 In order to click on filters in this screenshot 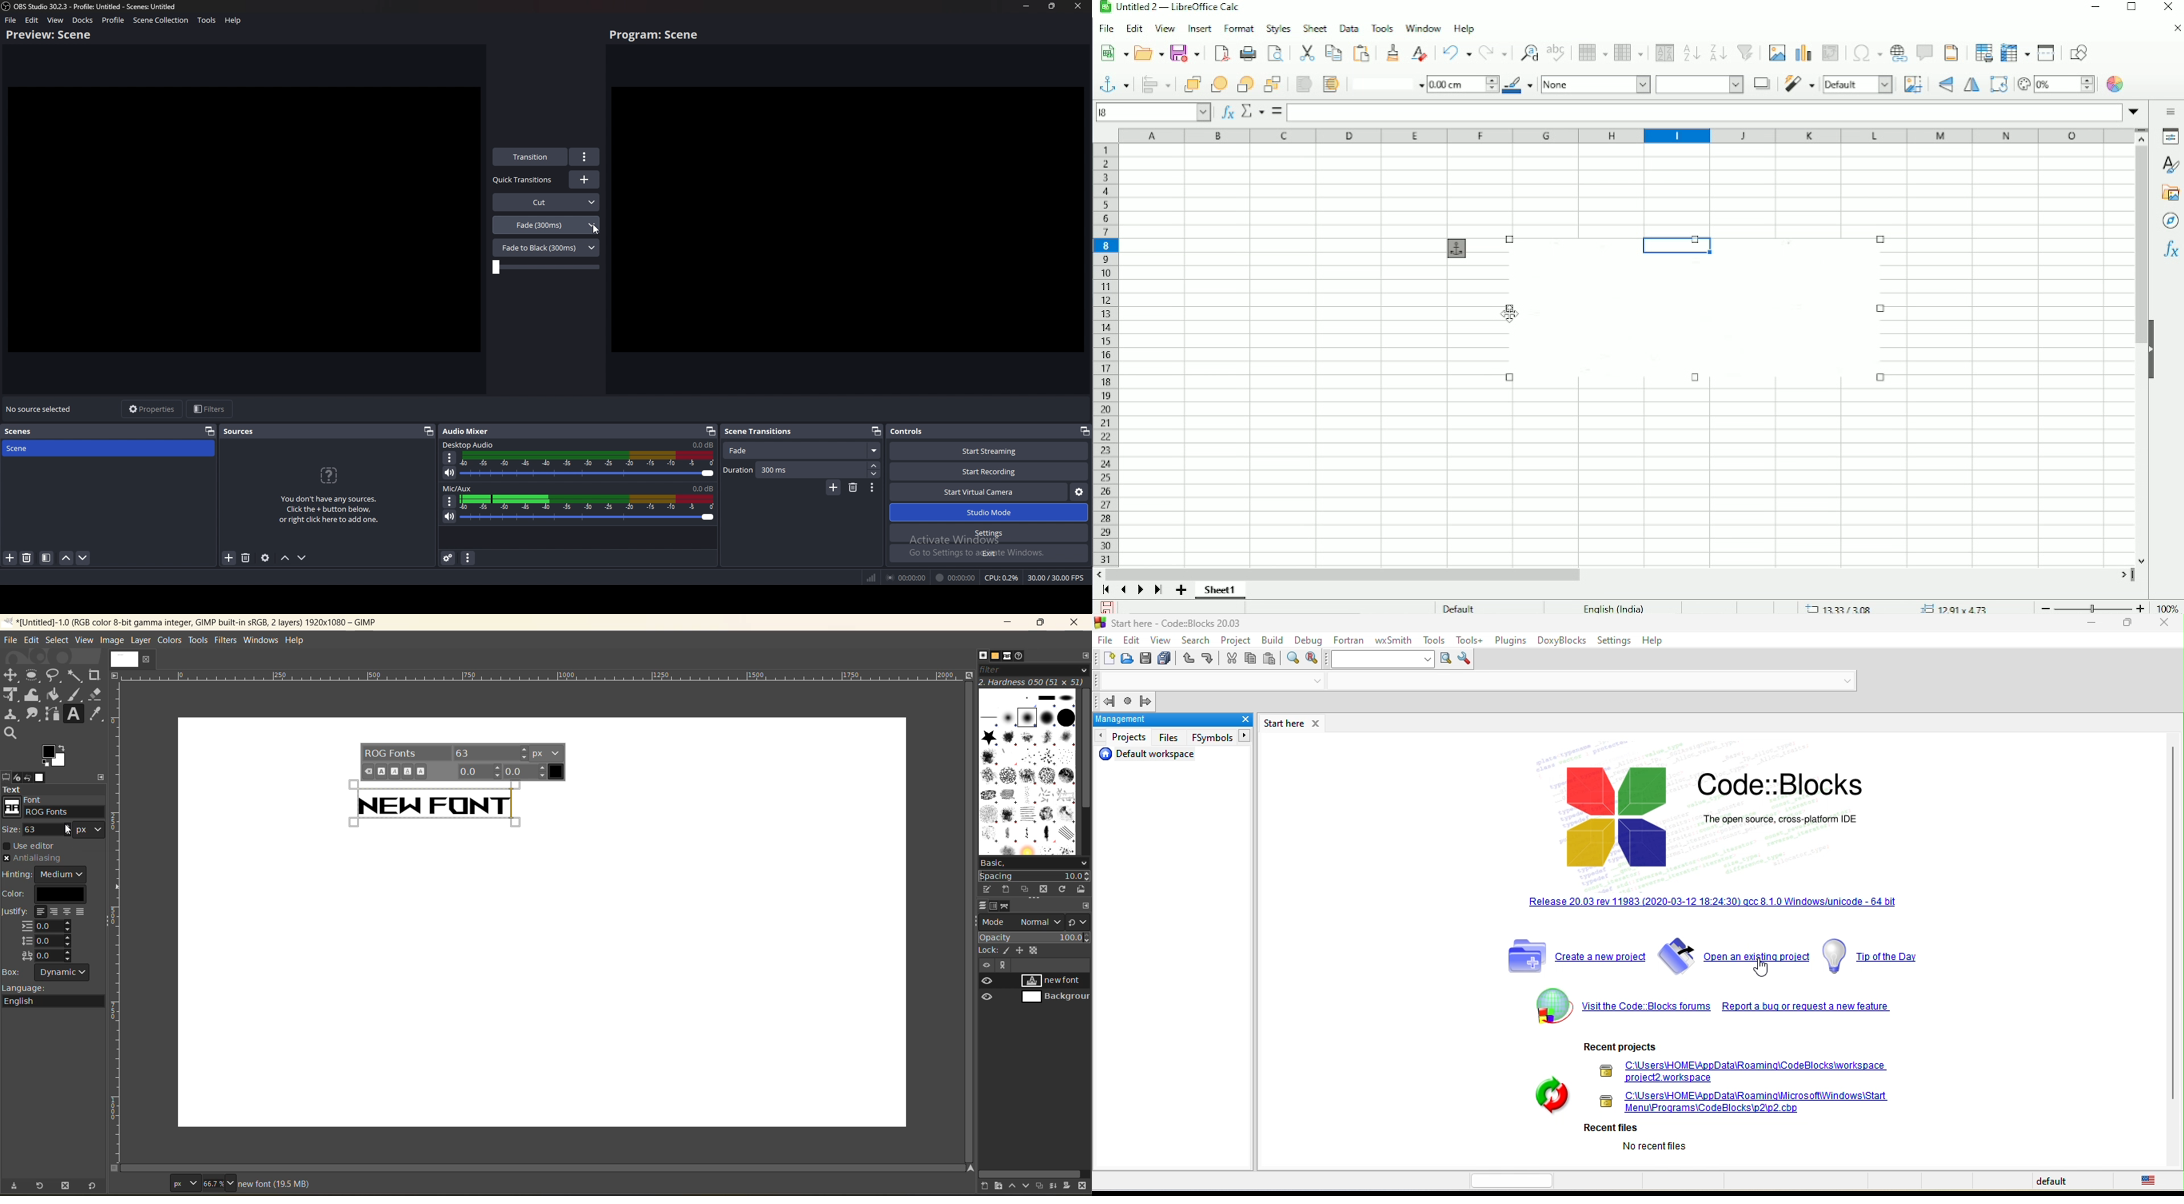, I will do `click(211, 410)`.